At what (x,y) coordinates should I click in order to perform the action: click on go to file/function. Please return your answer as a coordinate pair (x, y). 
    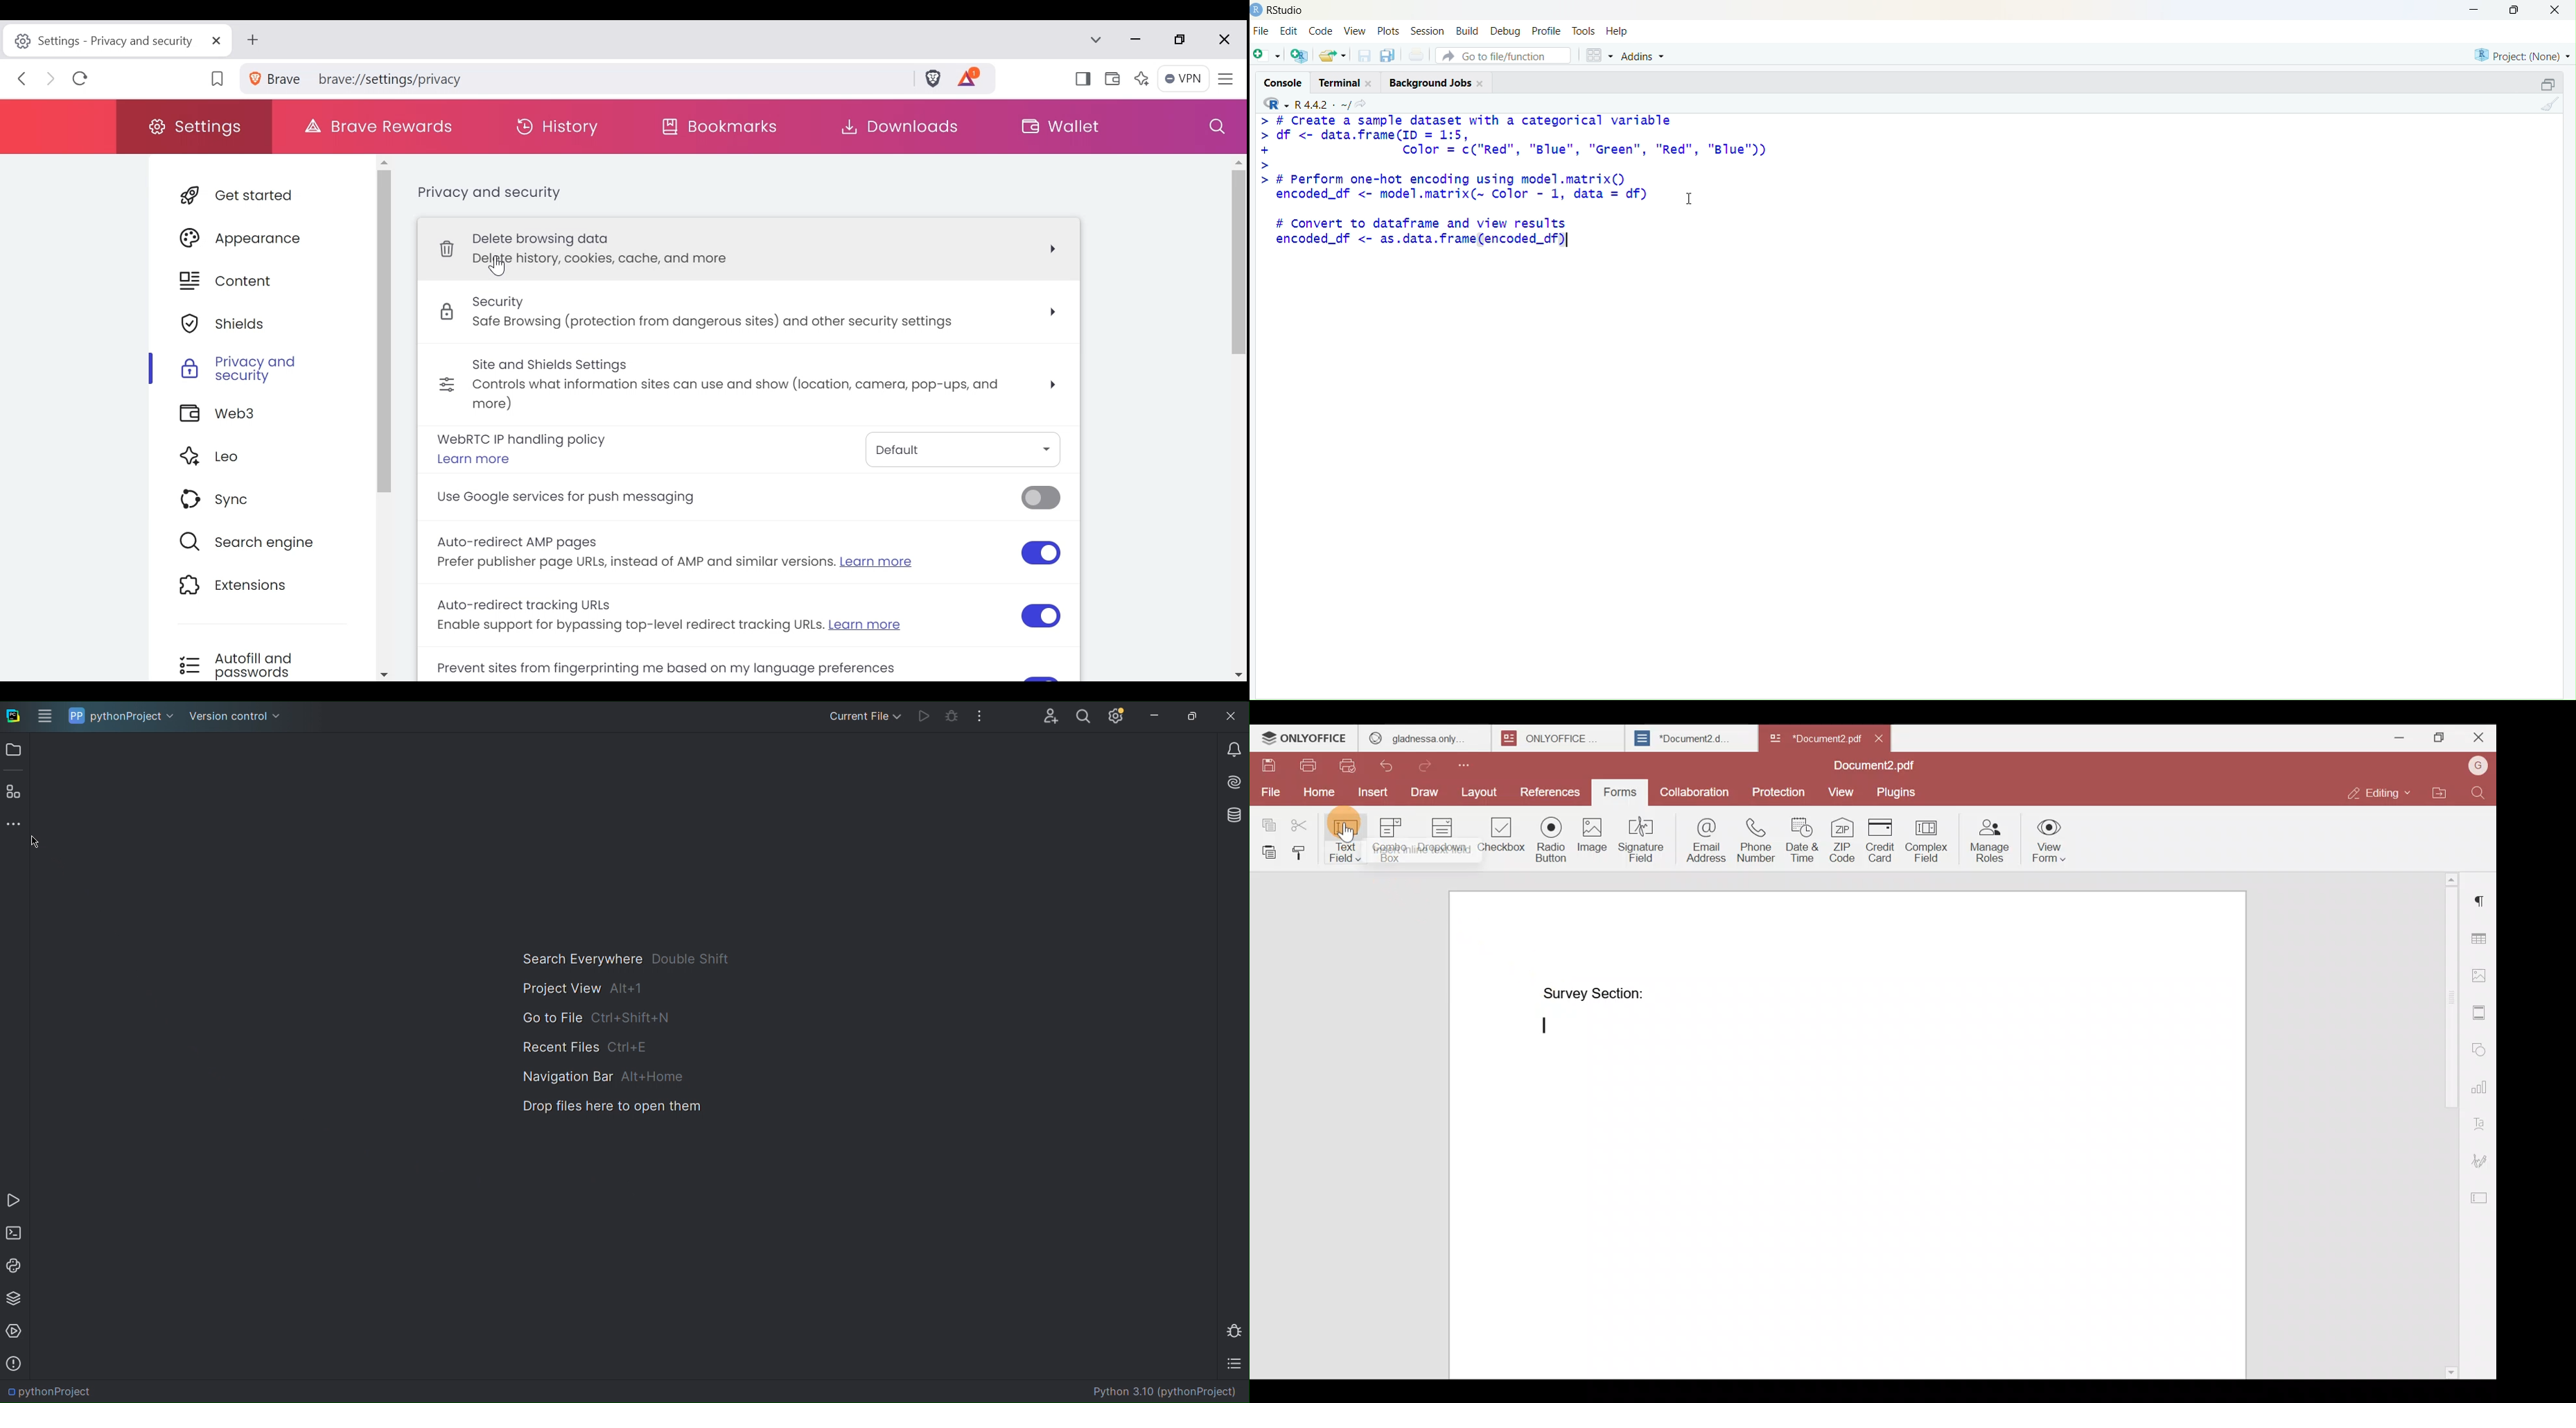
    Looking at the image, I should click on (1503, 55).